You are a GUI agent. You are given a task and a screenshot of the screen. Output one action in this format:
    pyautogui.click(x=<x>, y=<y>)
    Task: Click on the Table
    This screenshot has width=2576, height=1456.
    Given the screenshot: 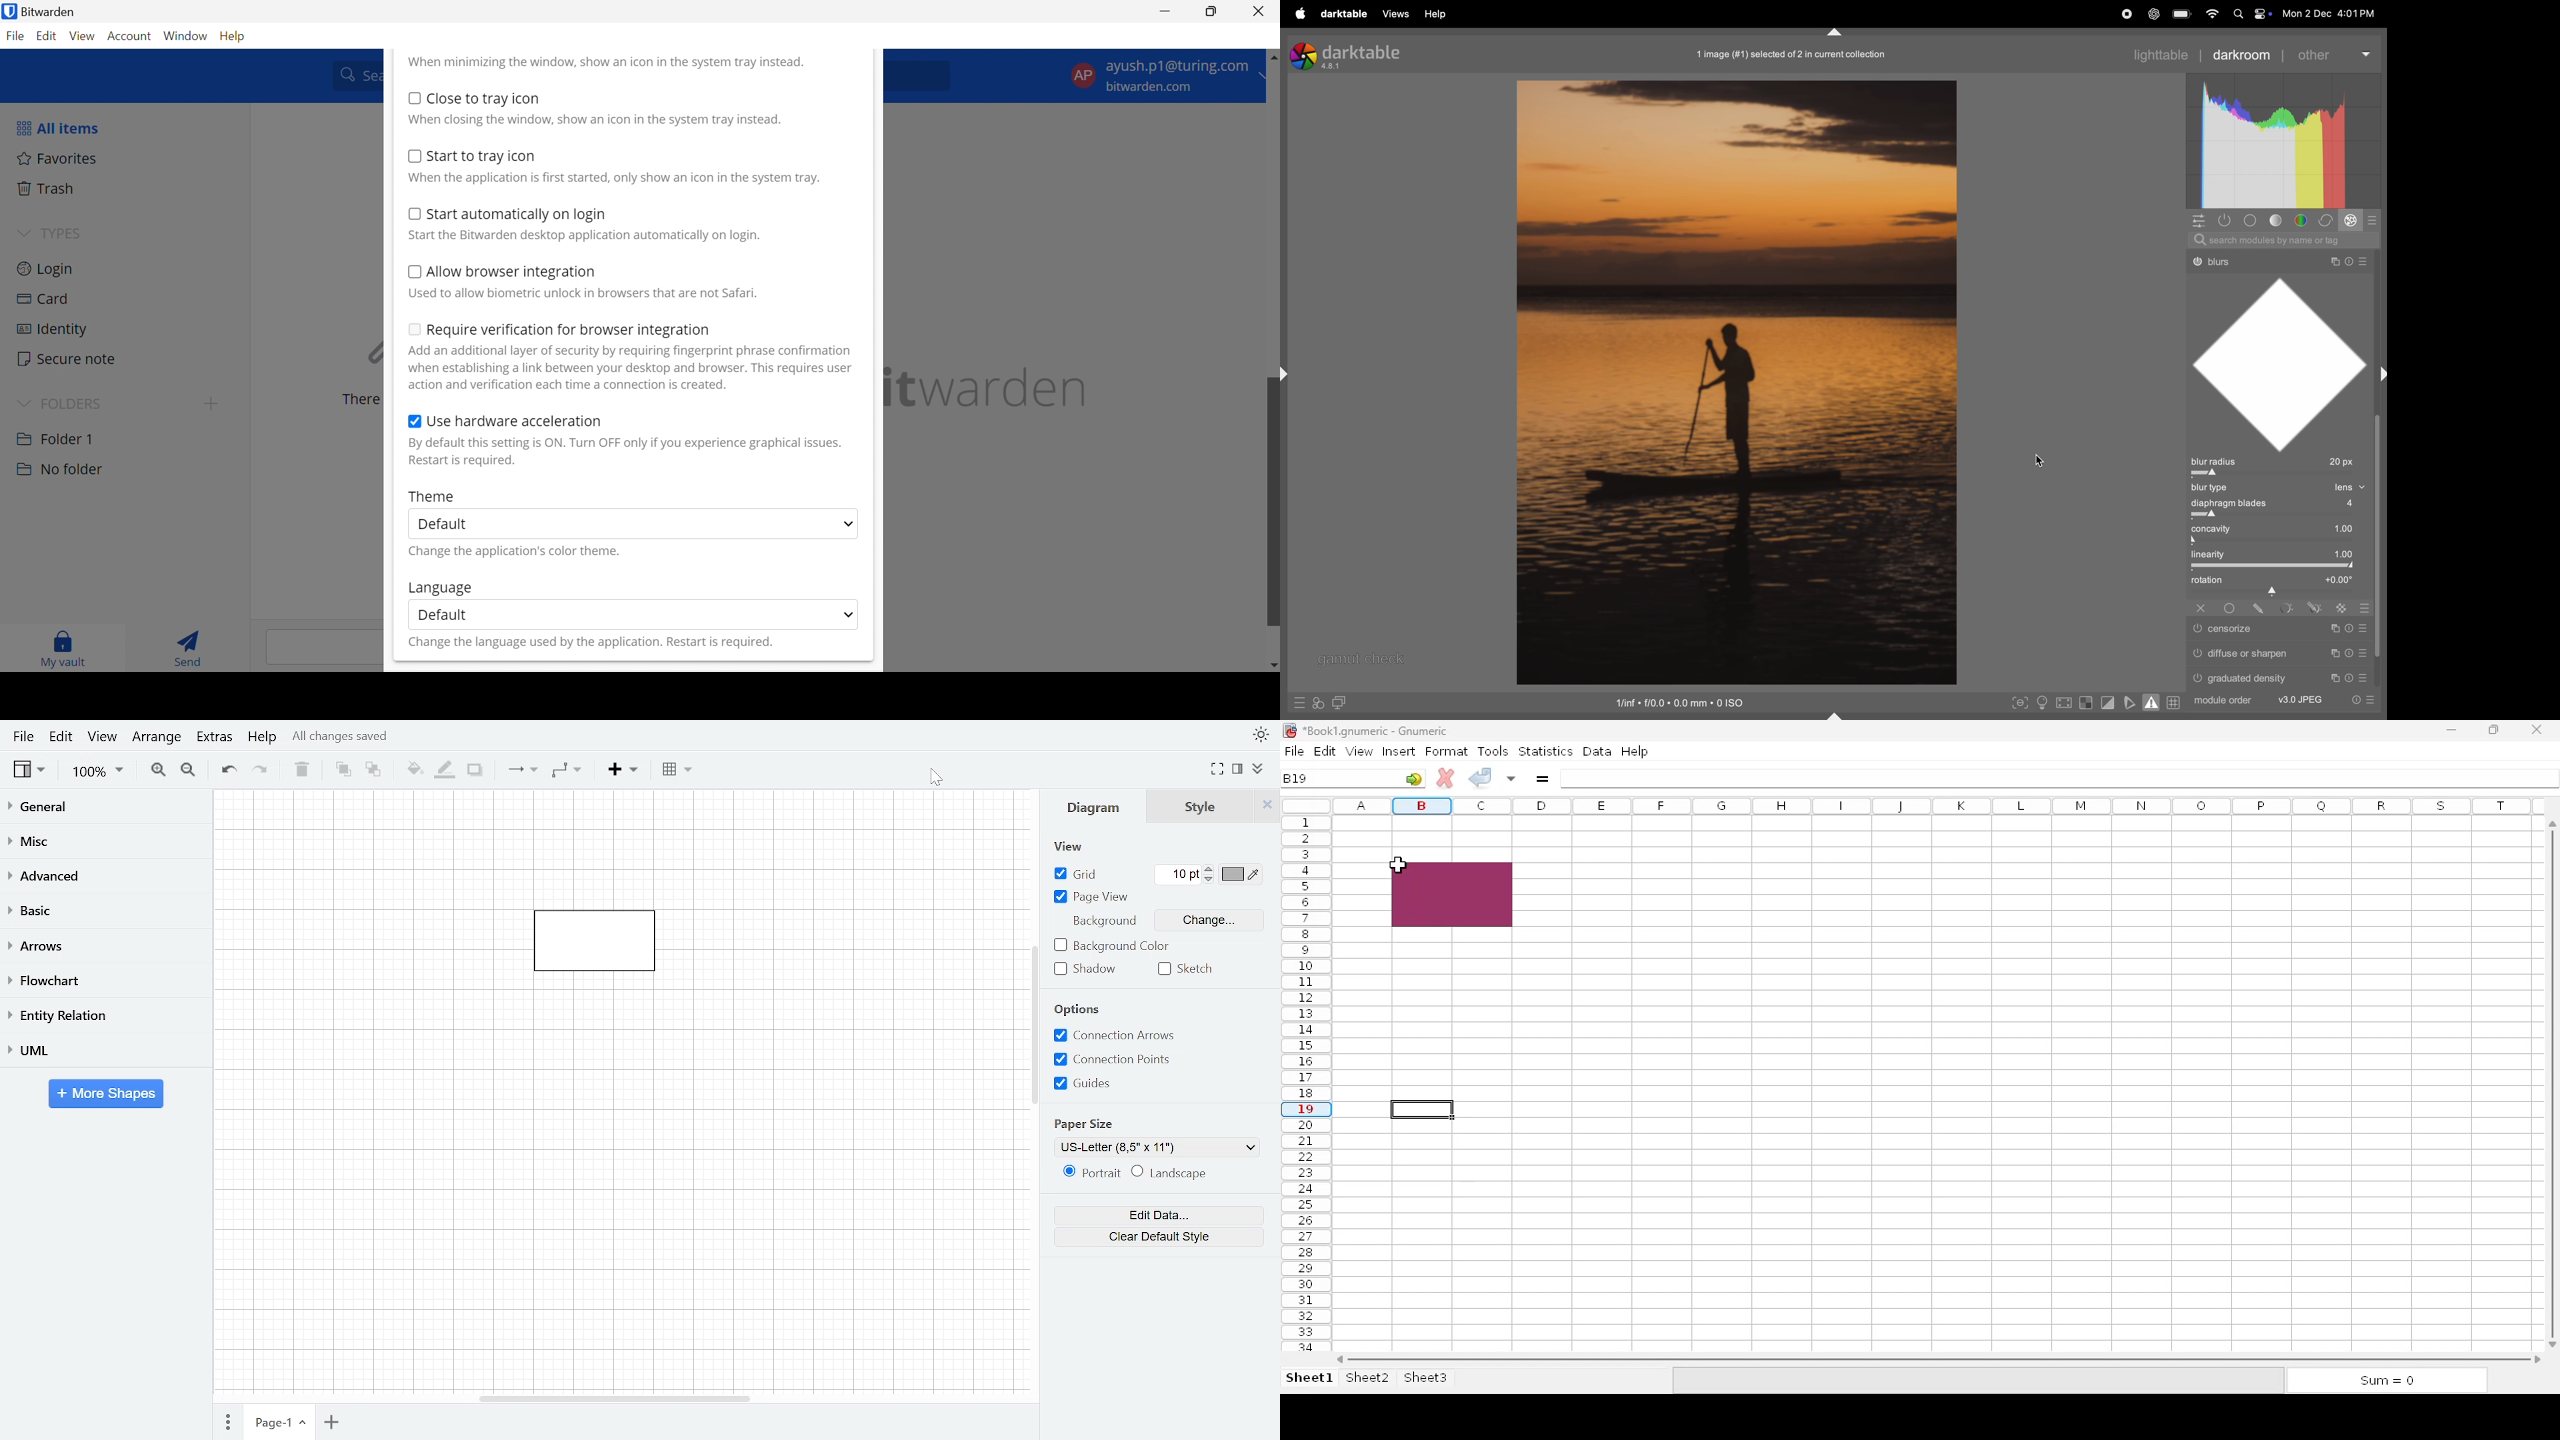 What is the action you would take?
    pyautogui.click(x=680, y=770)
    